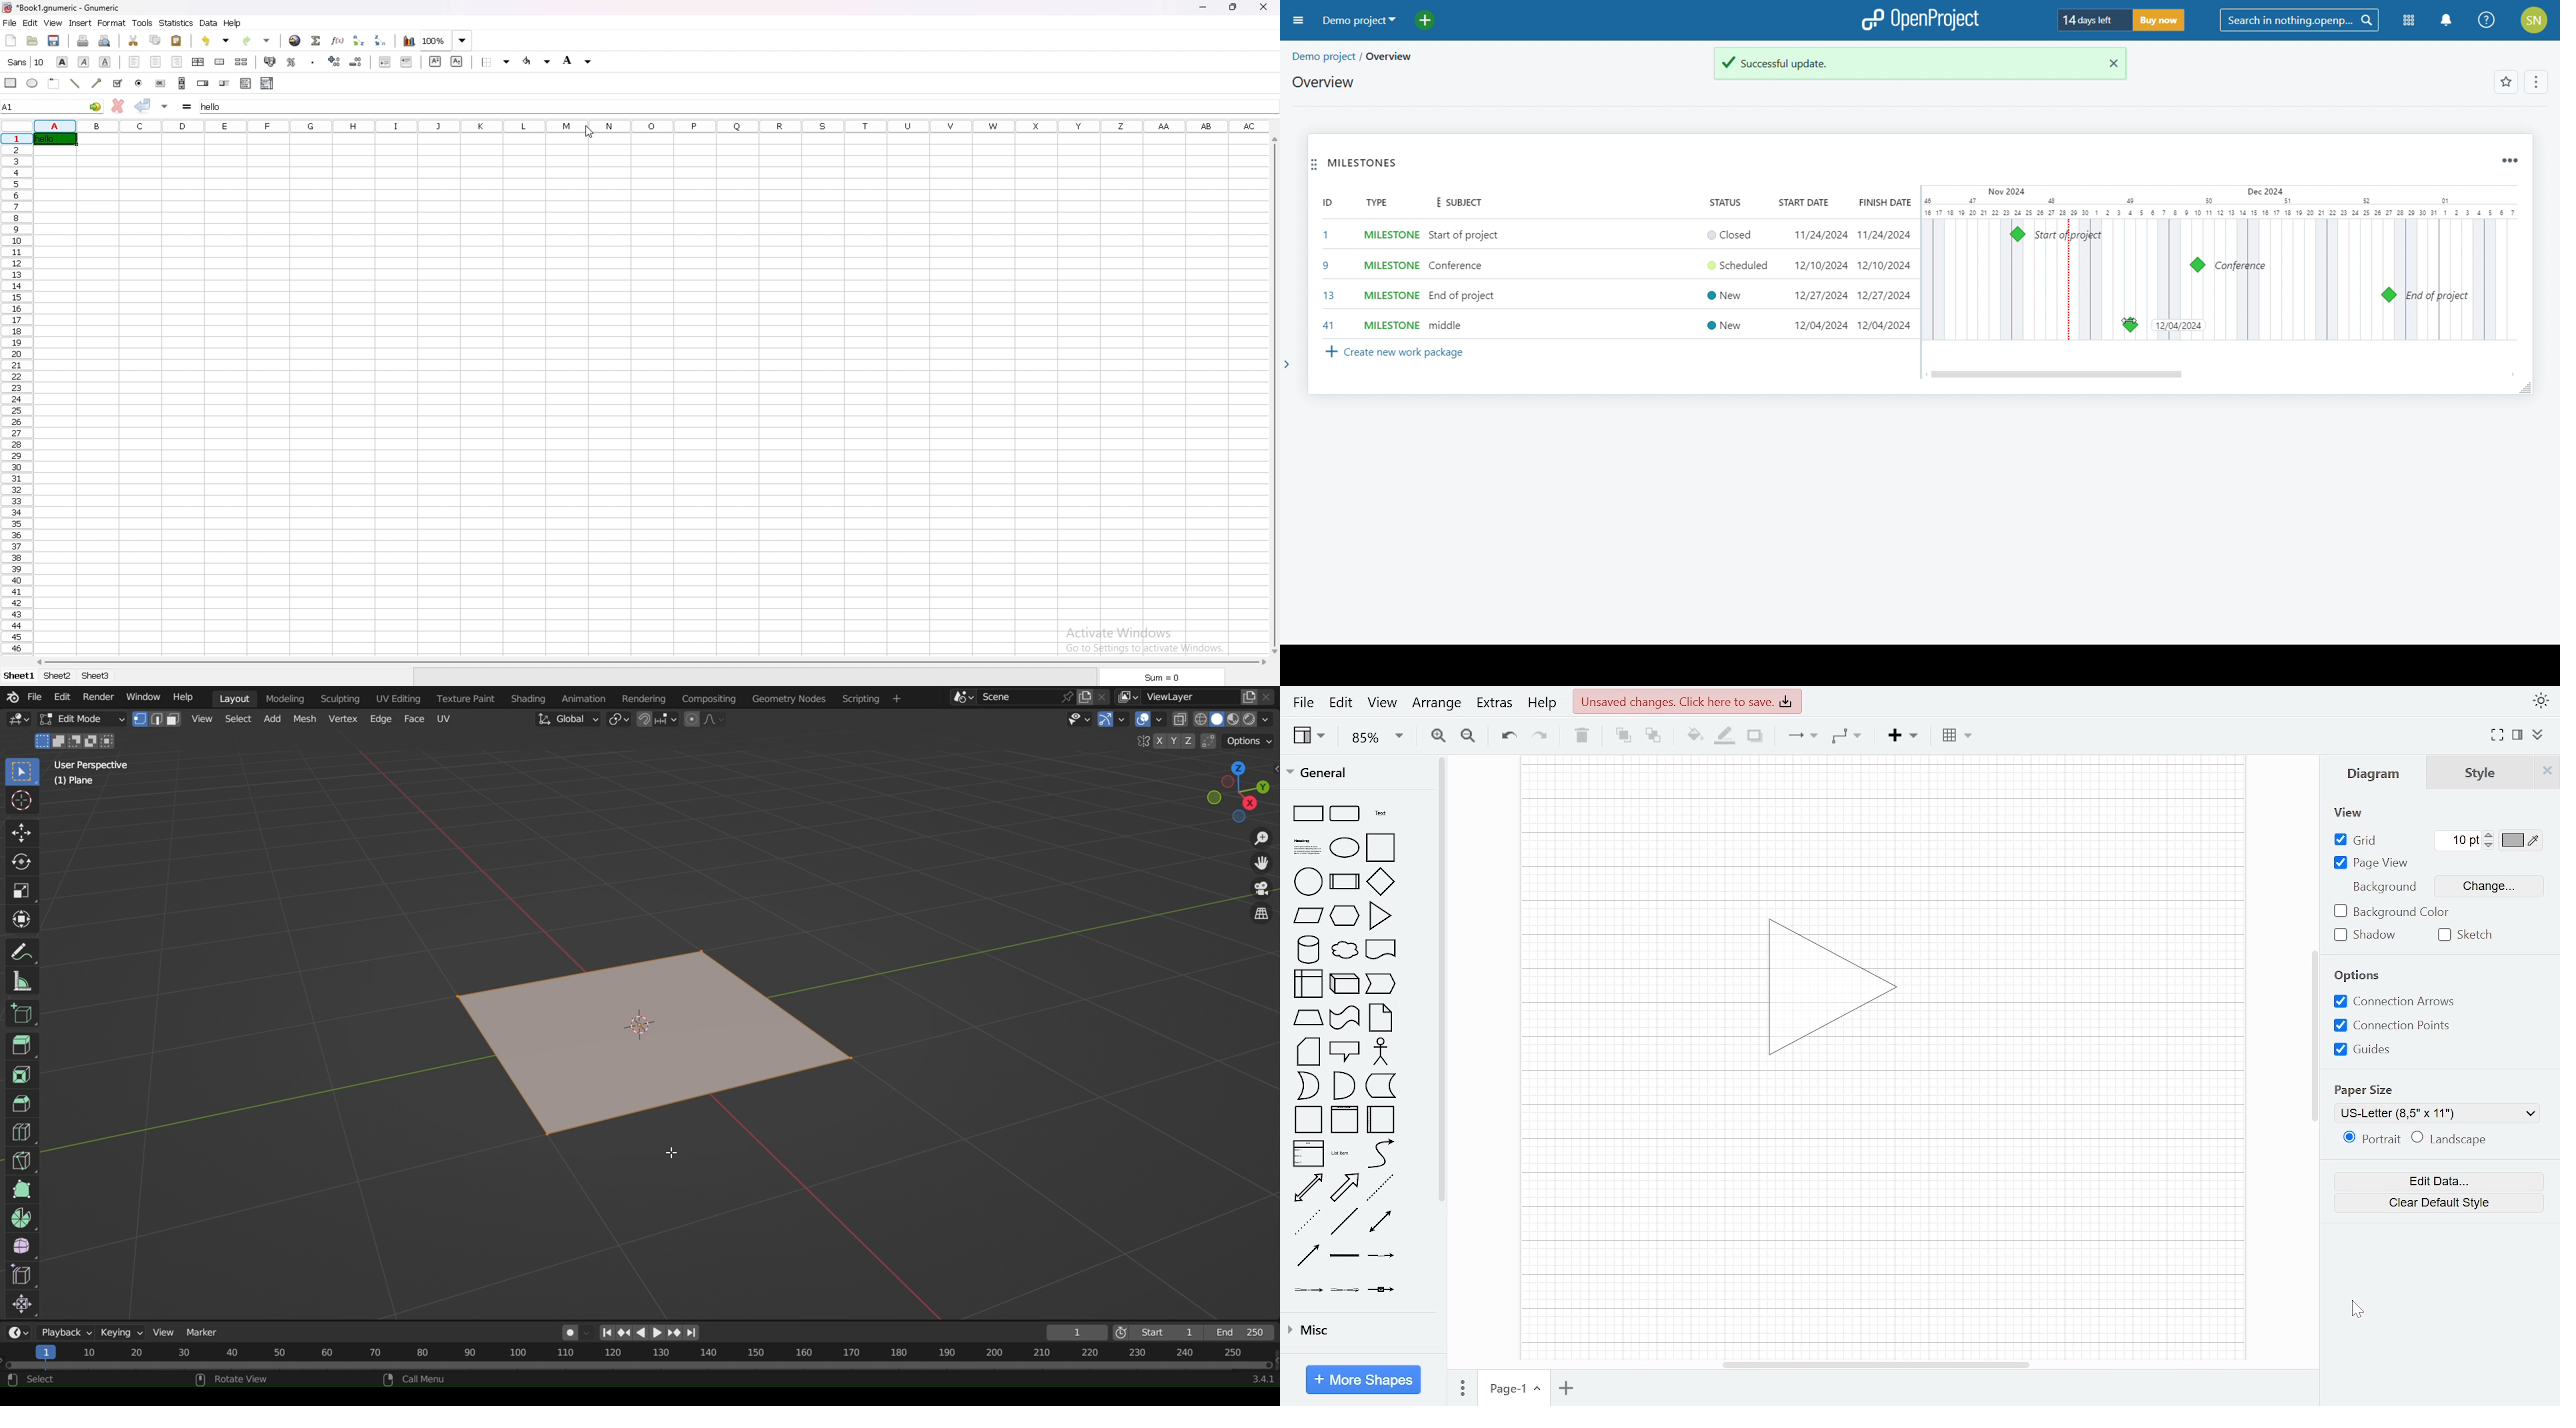  What do you see at coordinates (1381, 1085) in the screenshot?
I see `Data storage` at bounding box center [1381, 1085].